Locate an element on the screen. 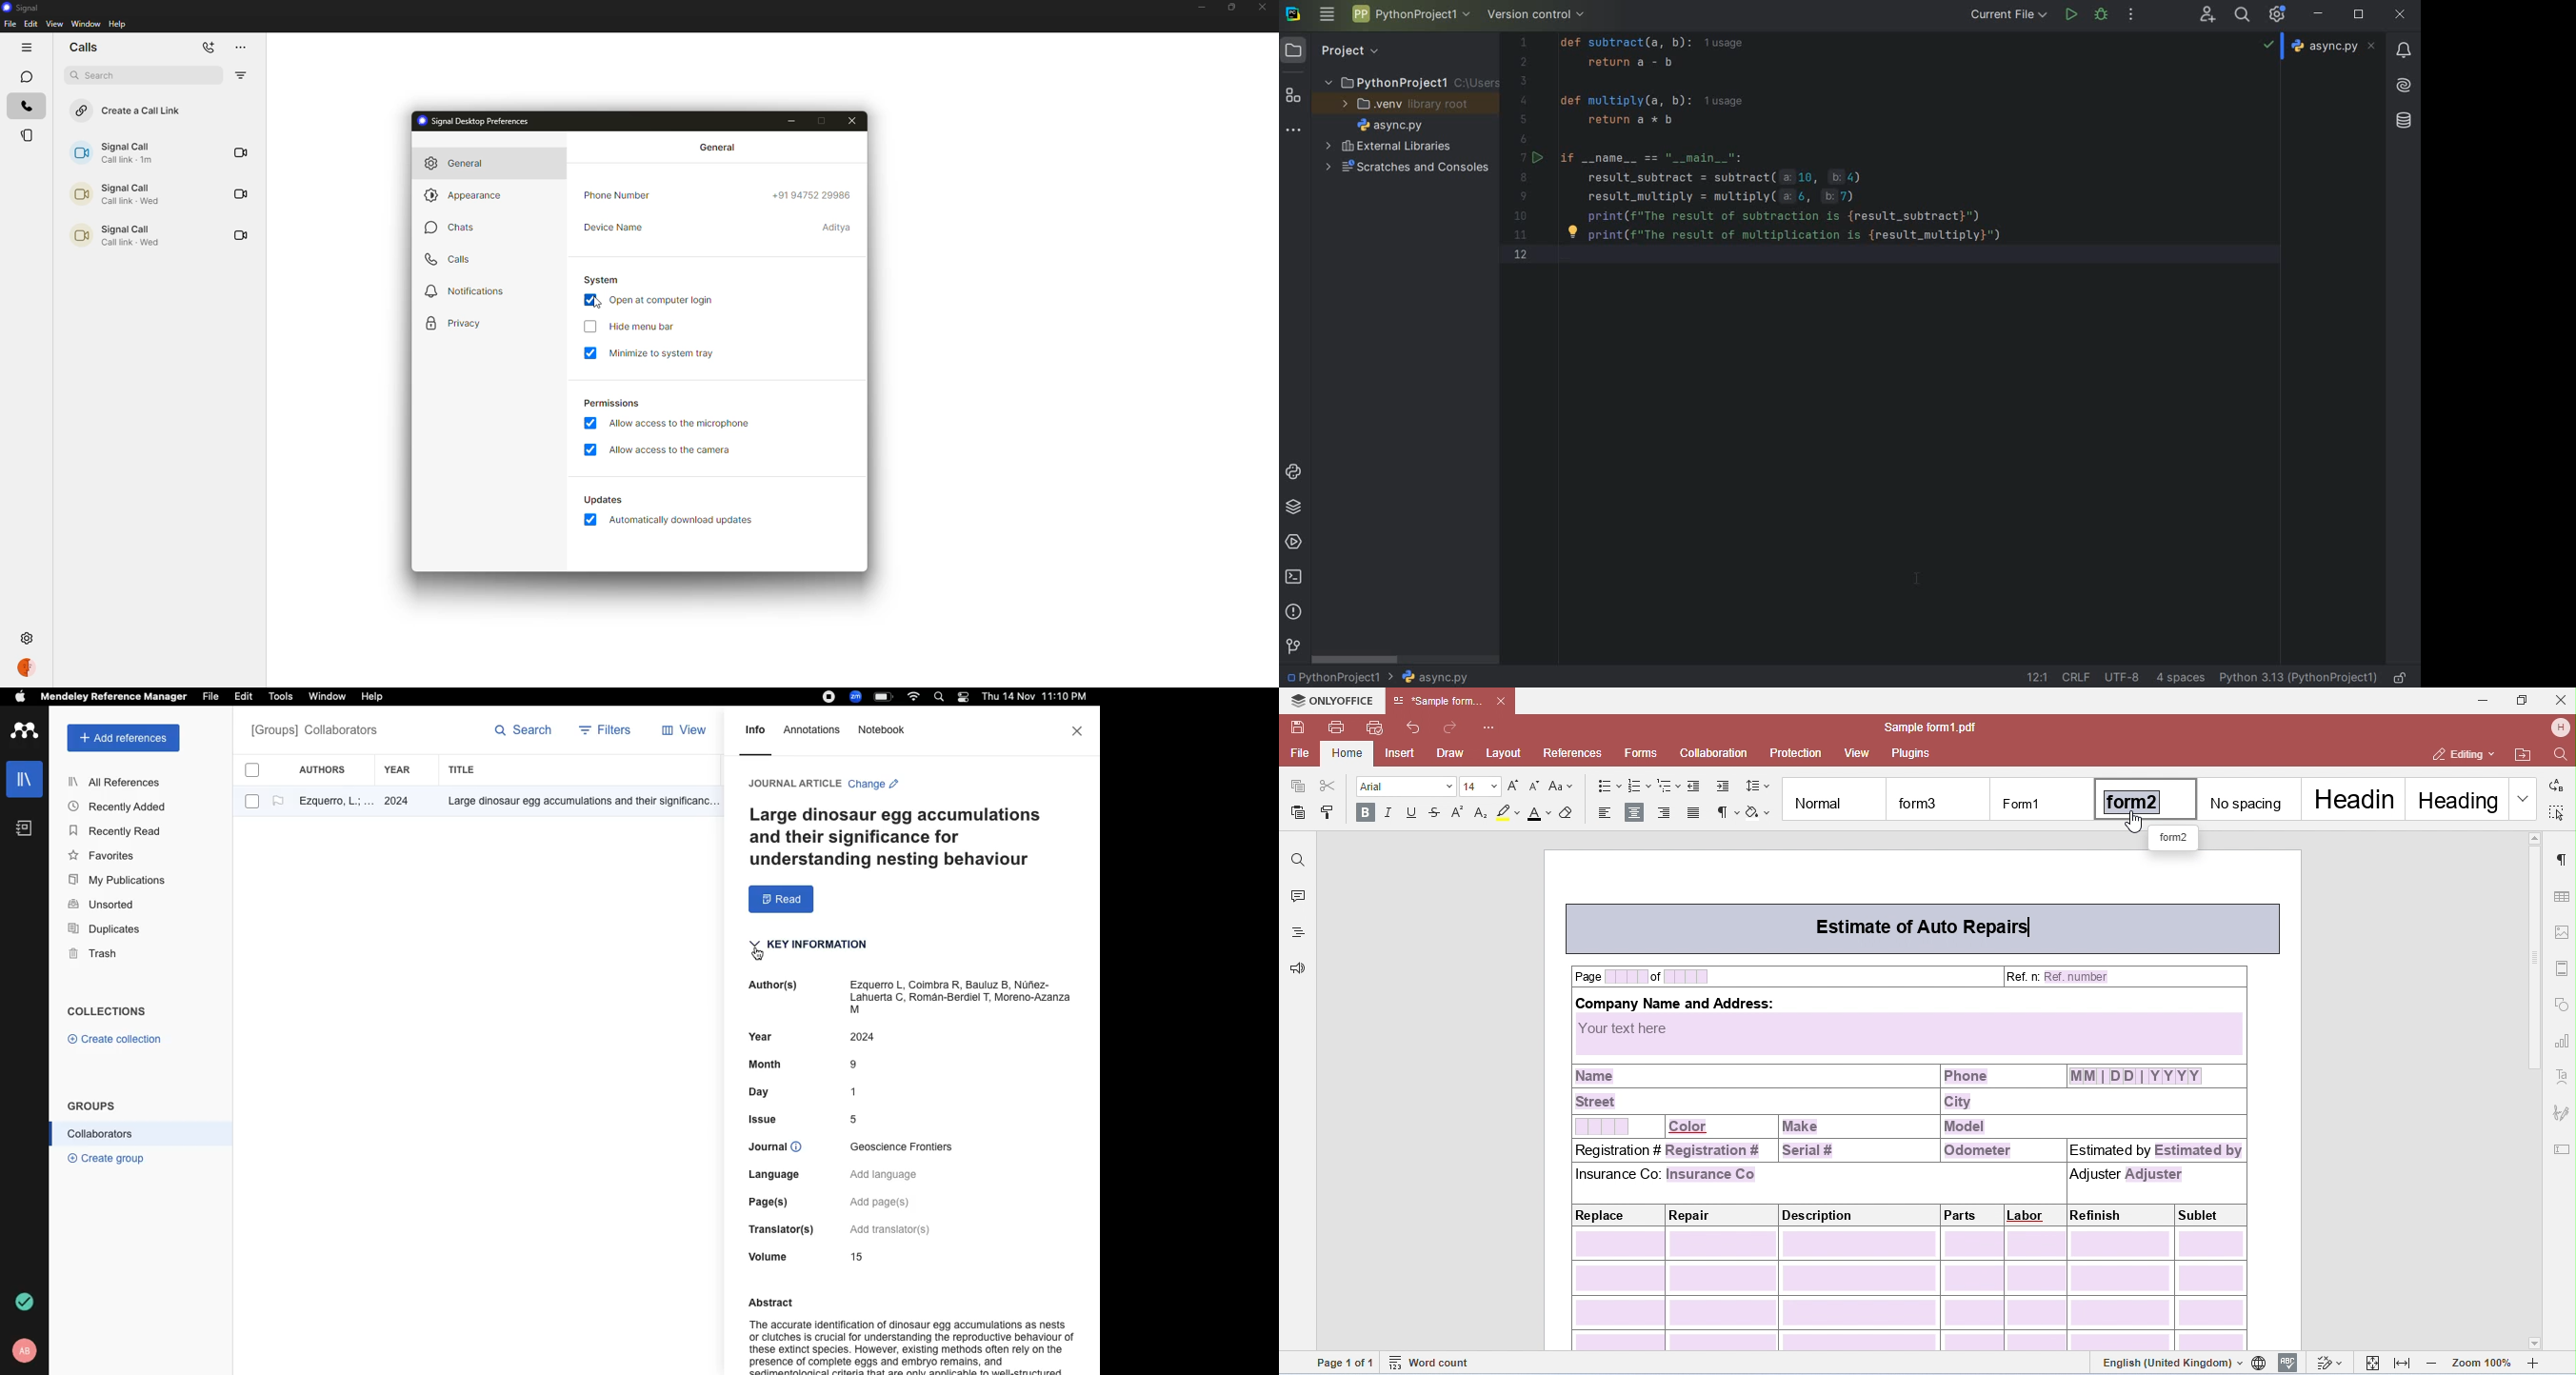  PYTHON PACKAGES is located at coordinates (1293, 509).